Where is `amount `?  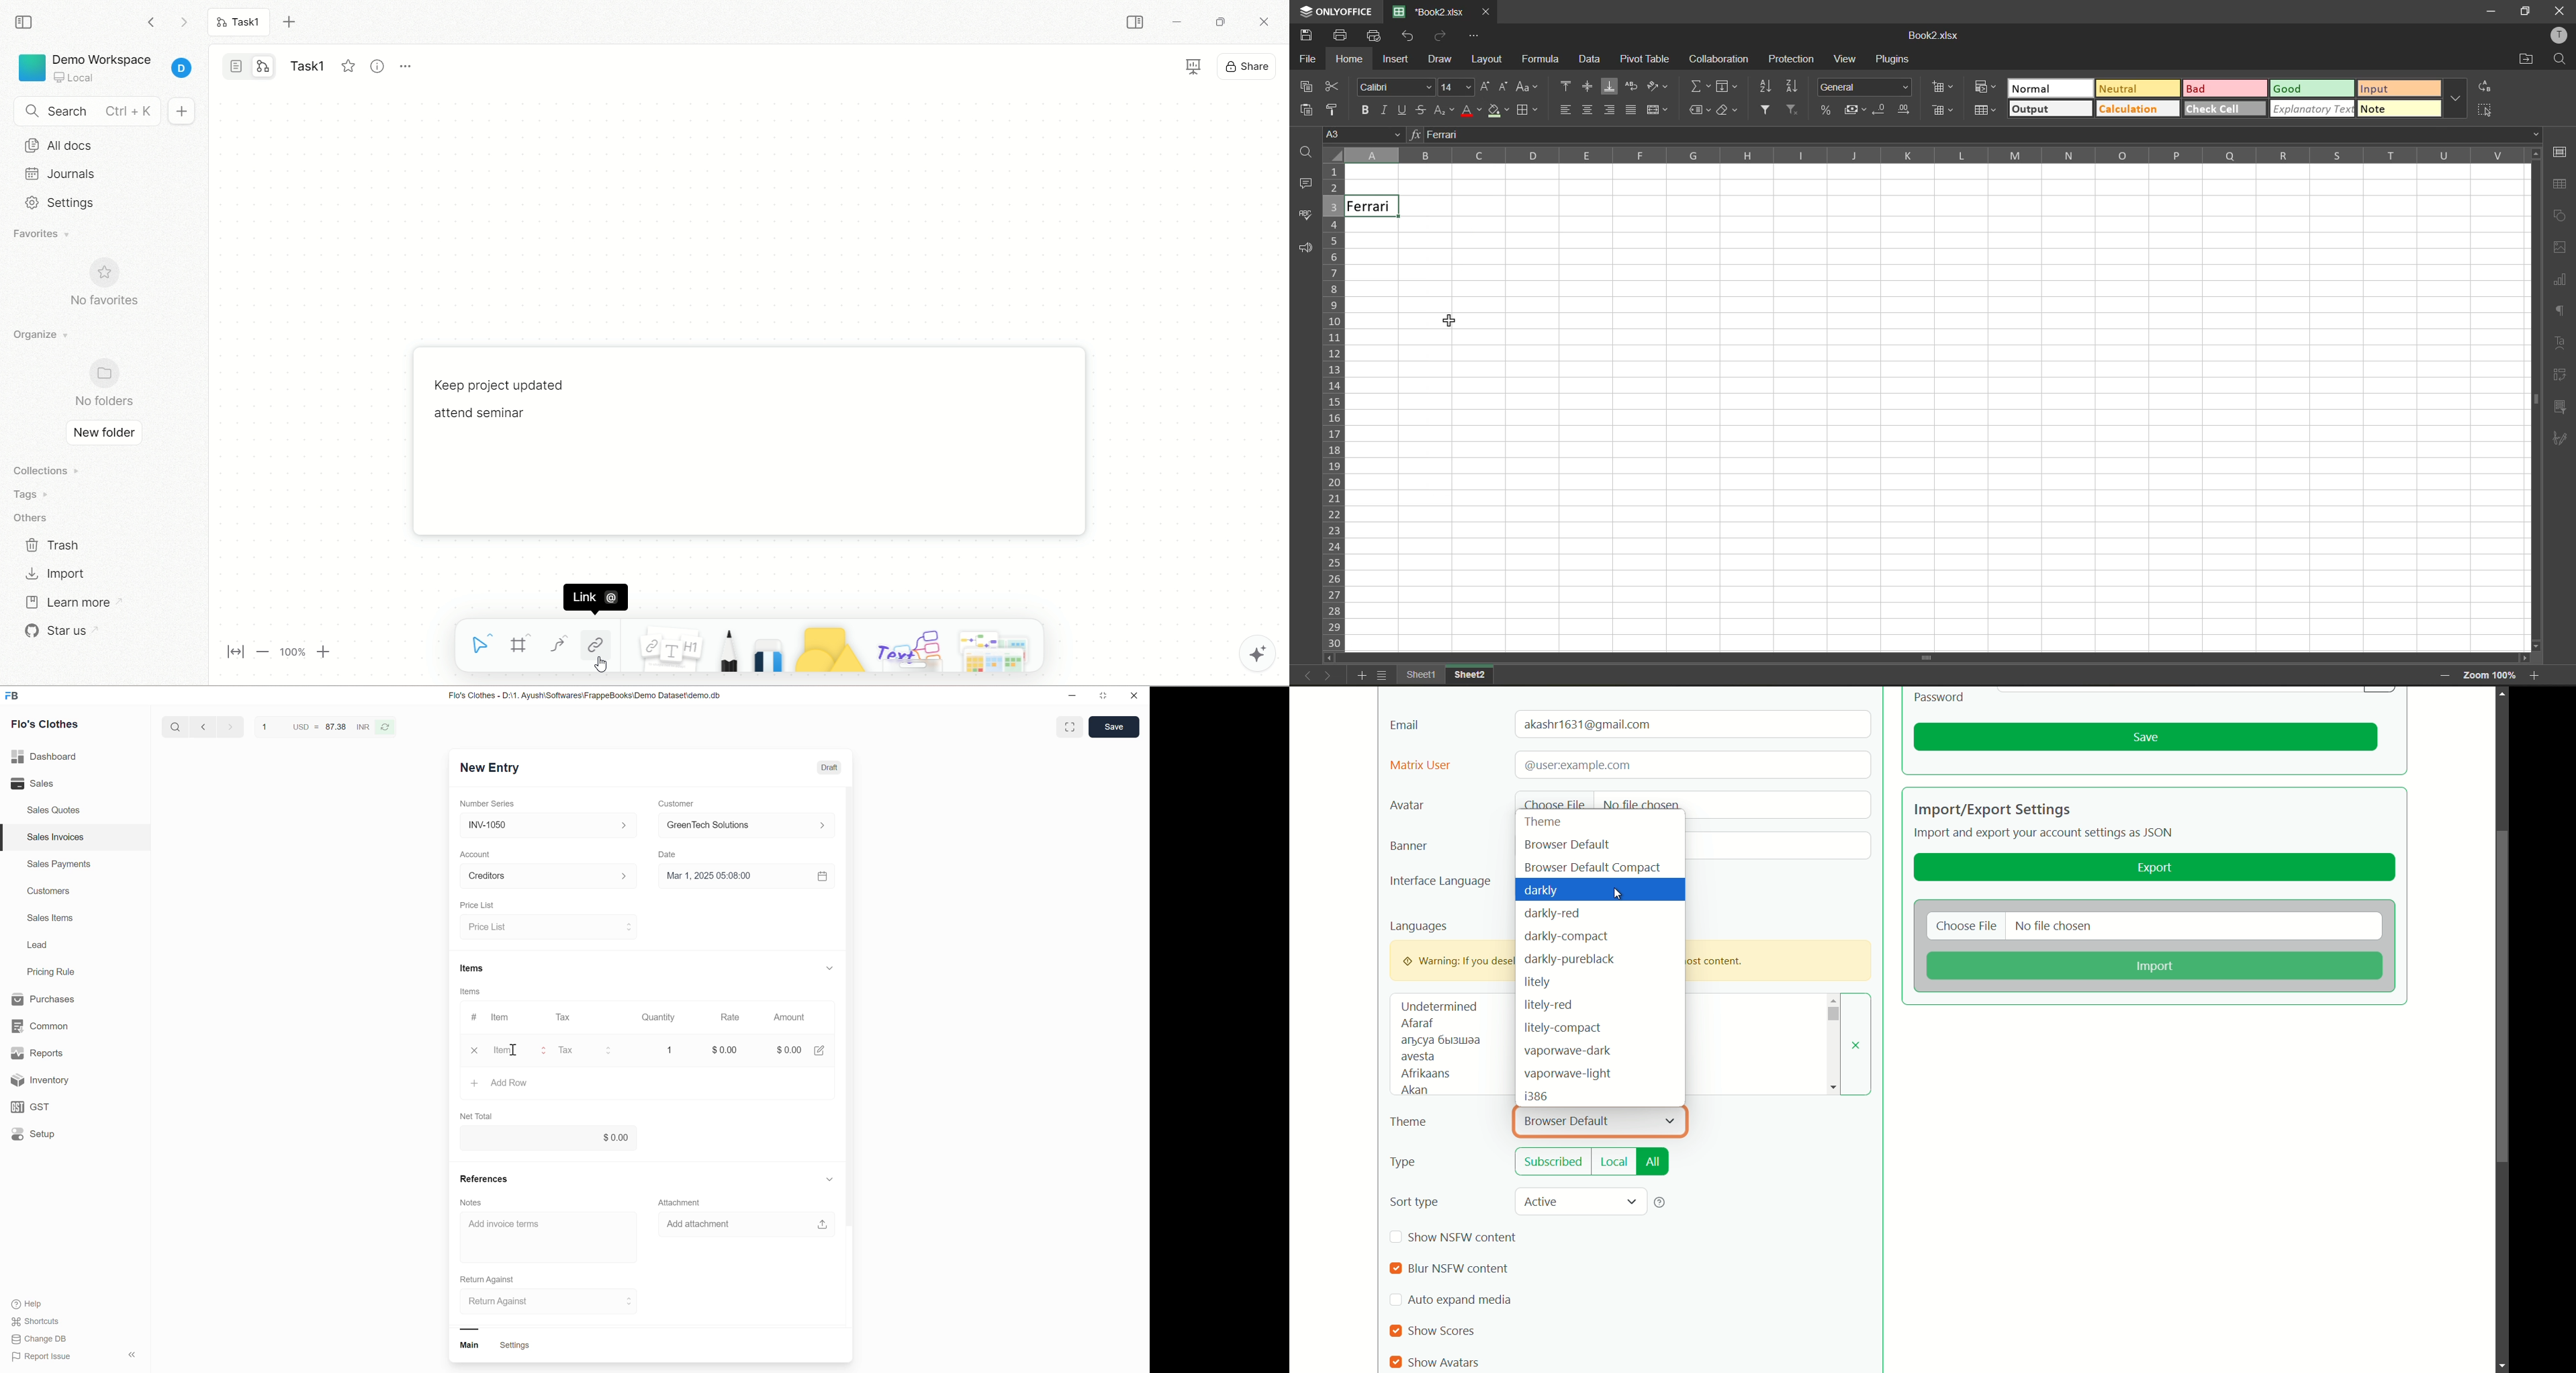 amount  is located at coordinates (782, 1050).